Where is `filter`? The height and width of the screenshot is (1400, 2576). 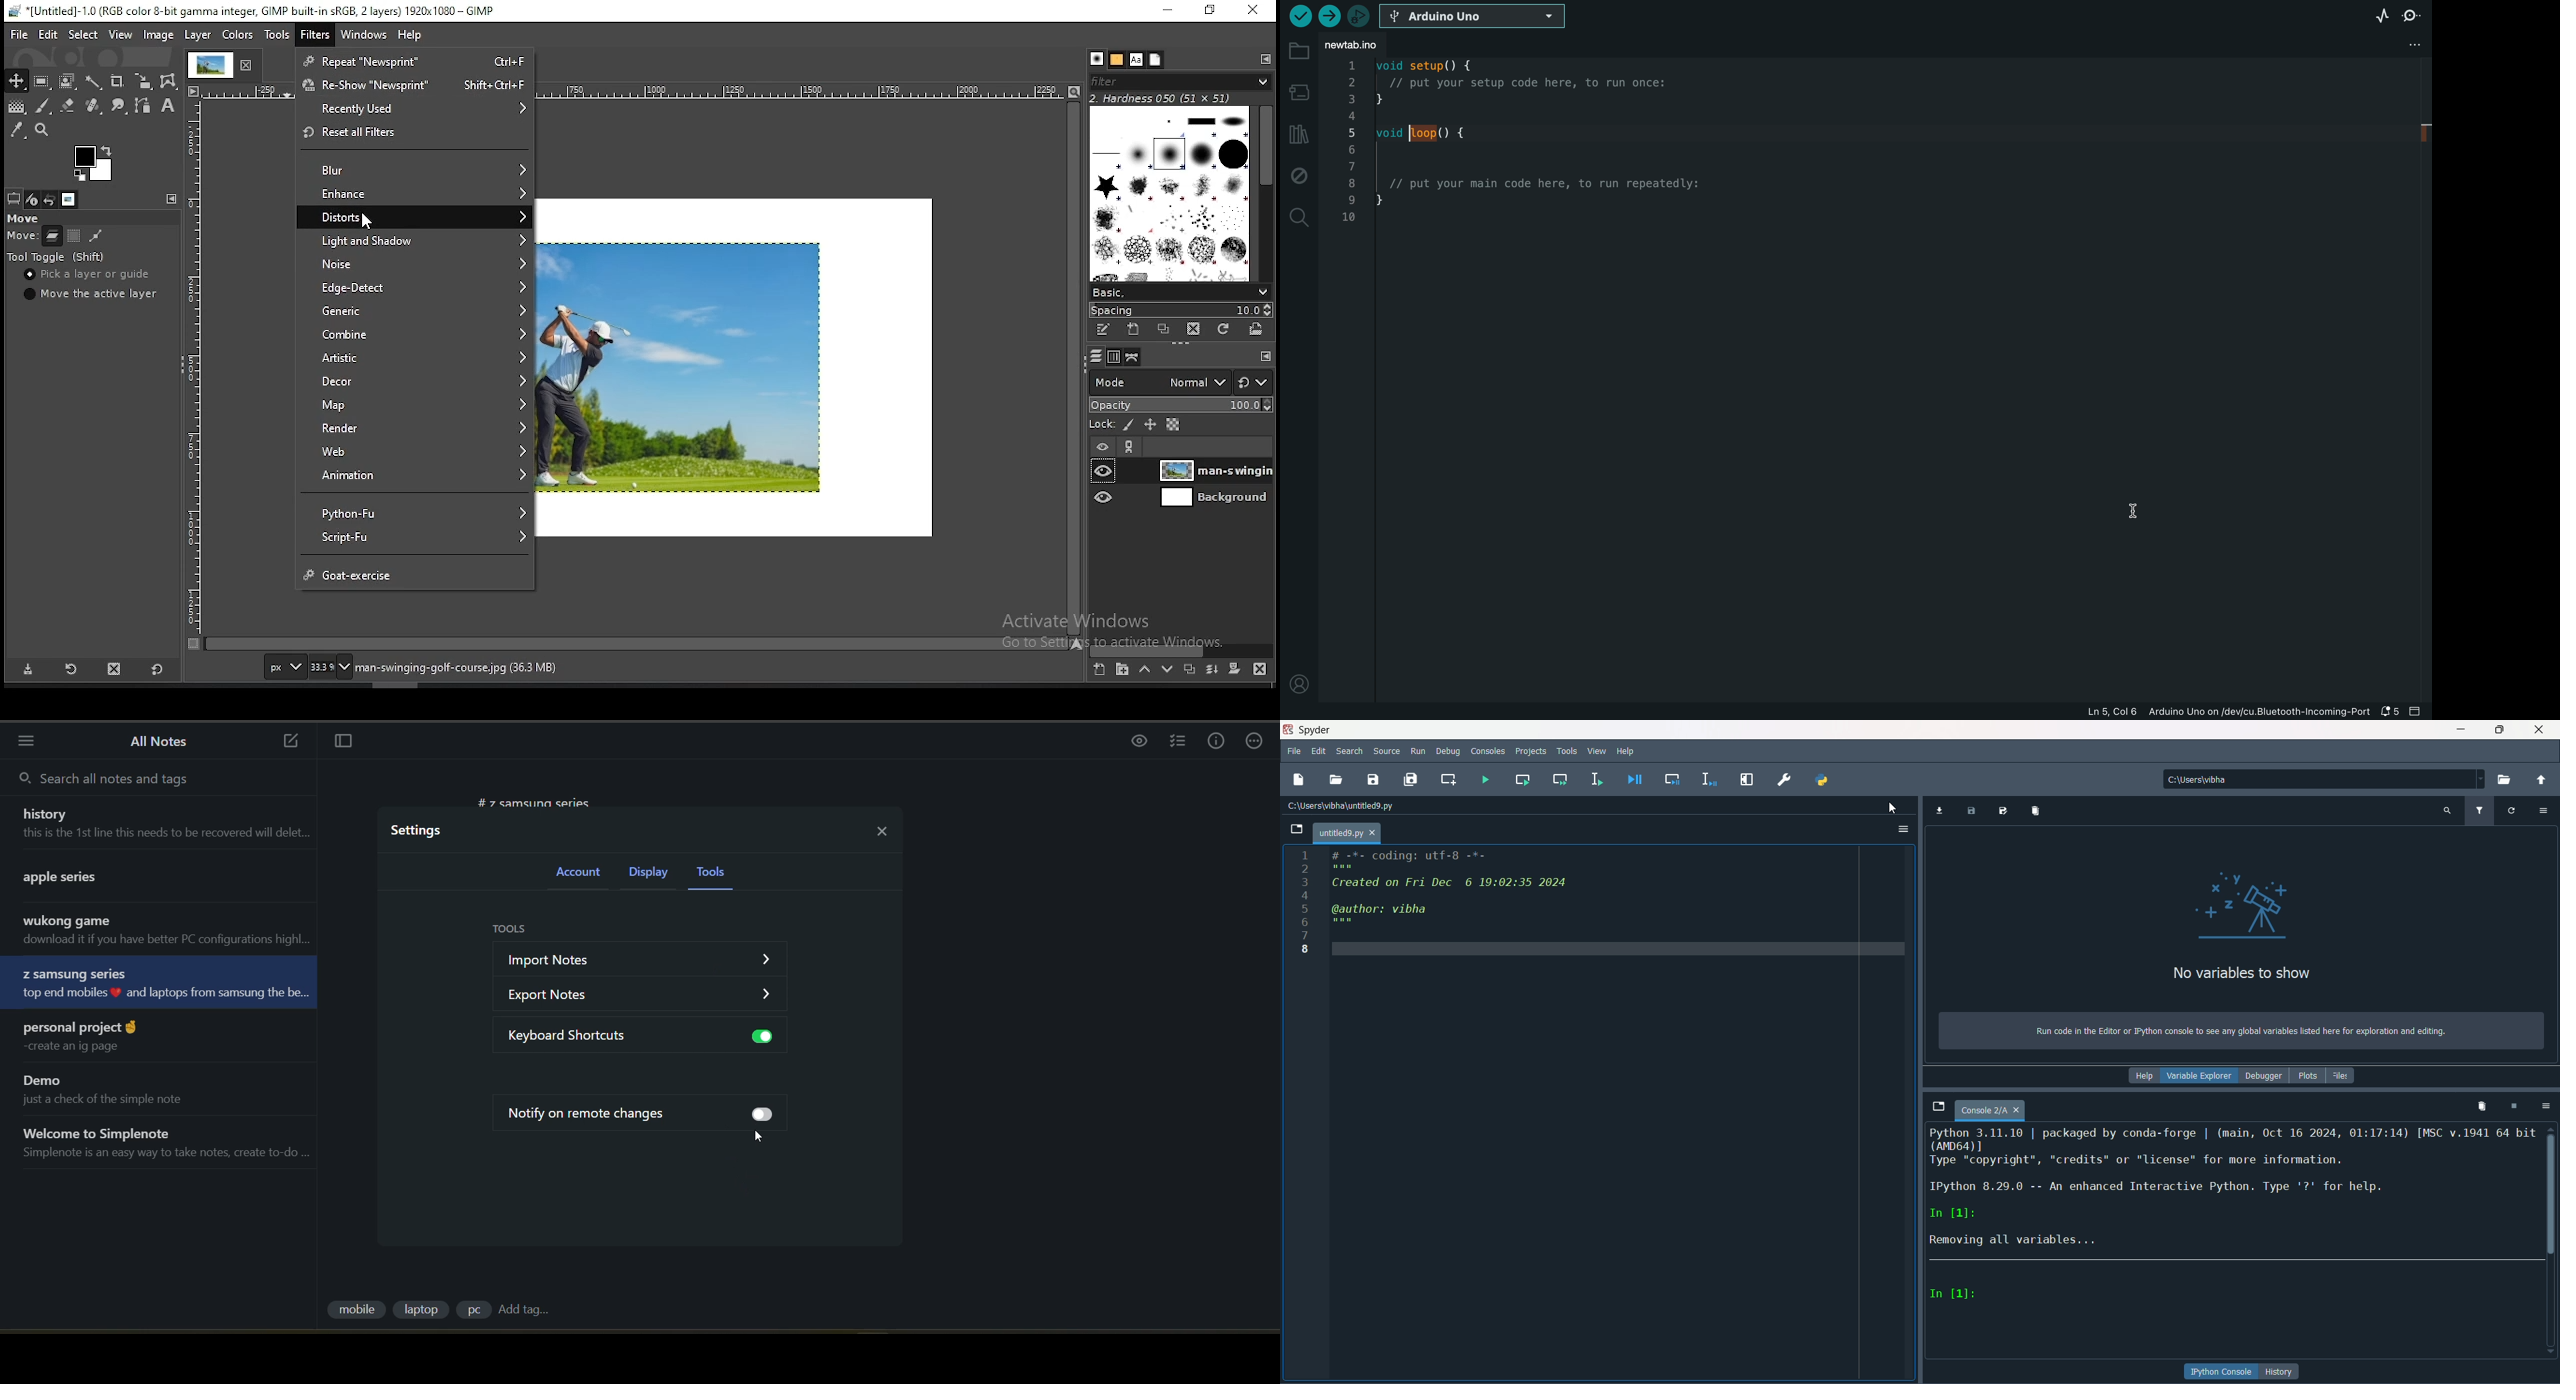 filter is located at coordinates (314, 33).